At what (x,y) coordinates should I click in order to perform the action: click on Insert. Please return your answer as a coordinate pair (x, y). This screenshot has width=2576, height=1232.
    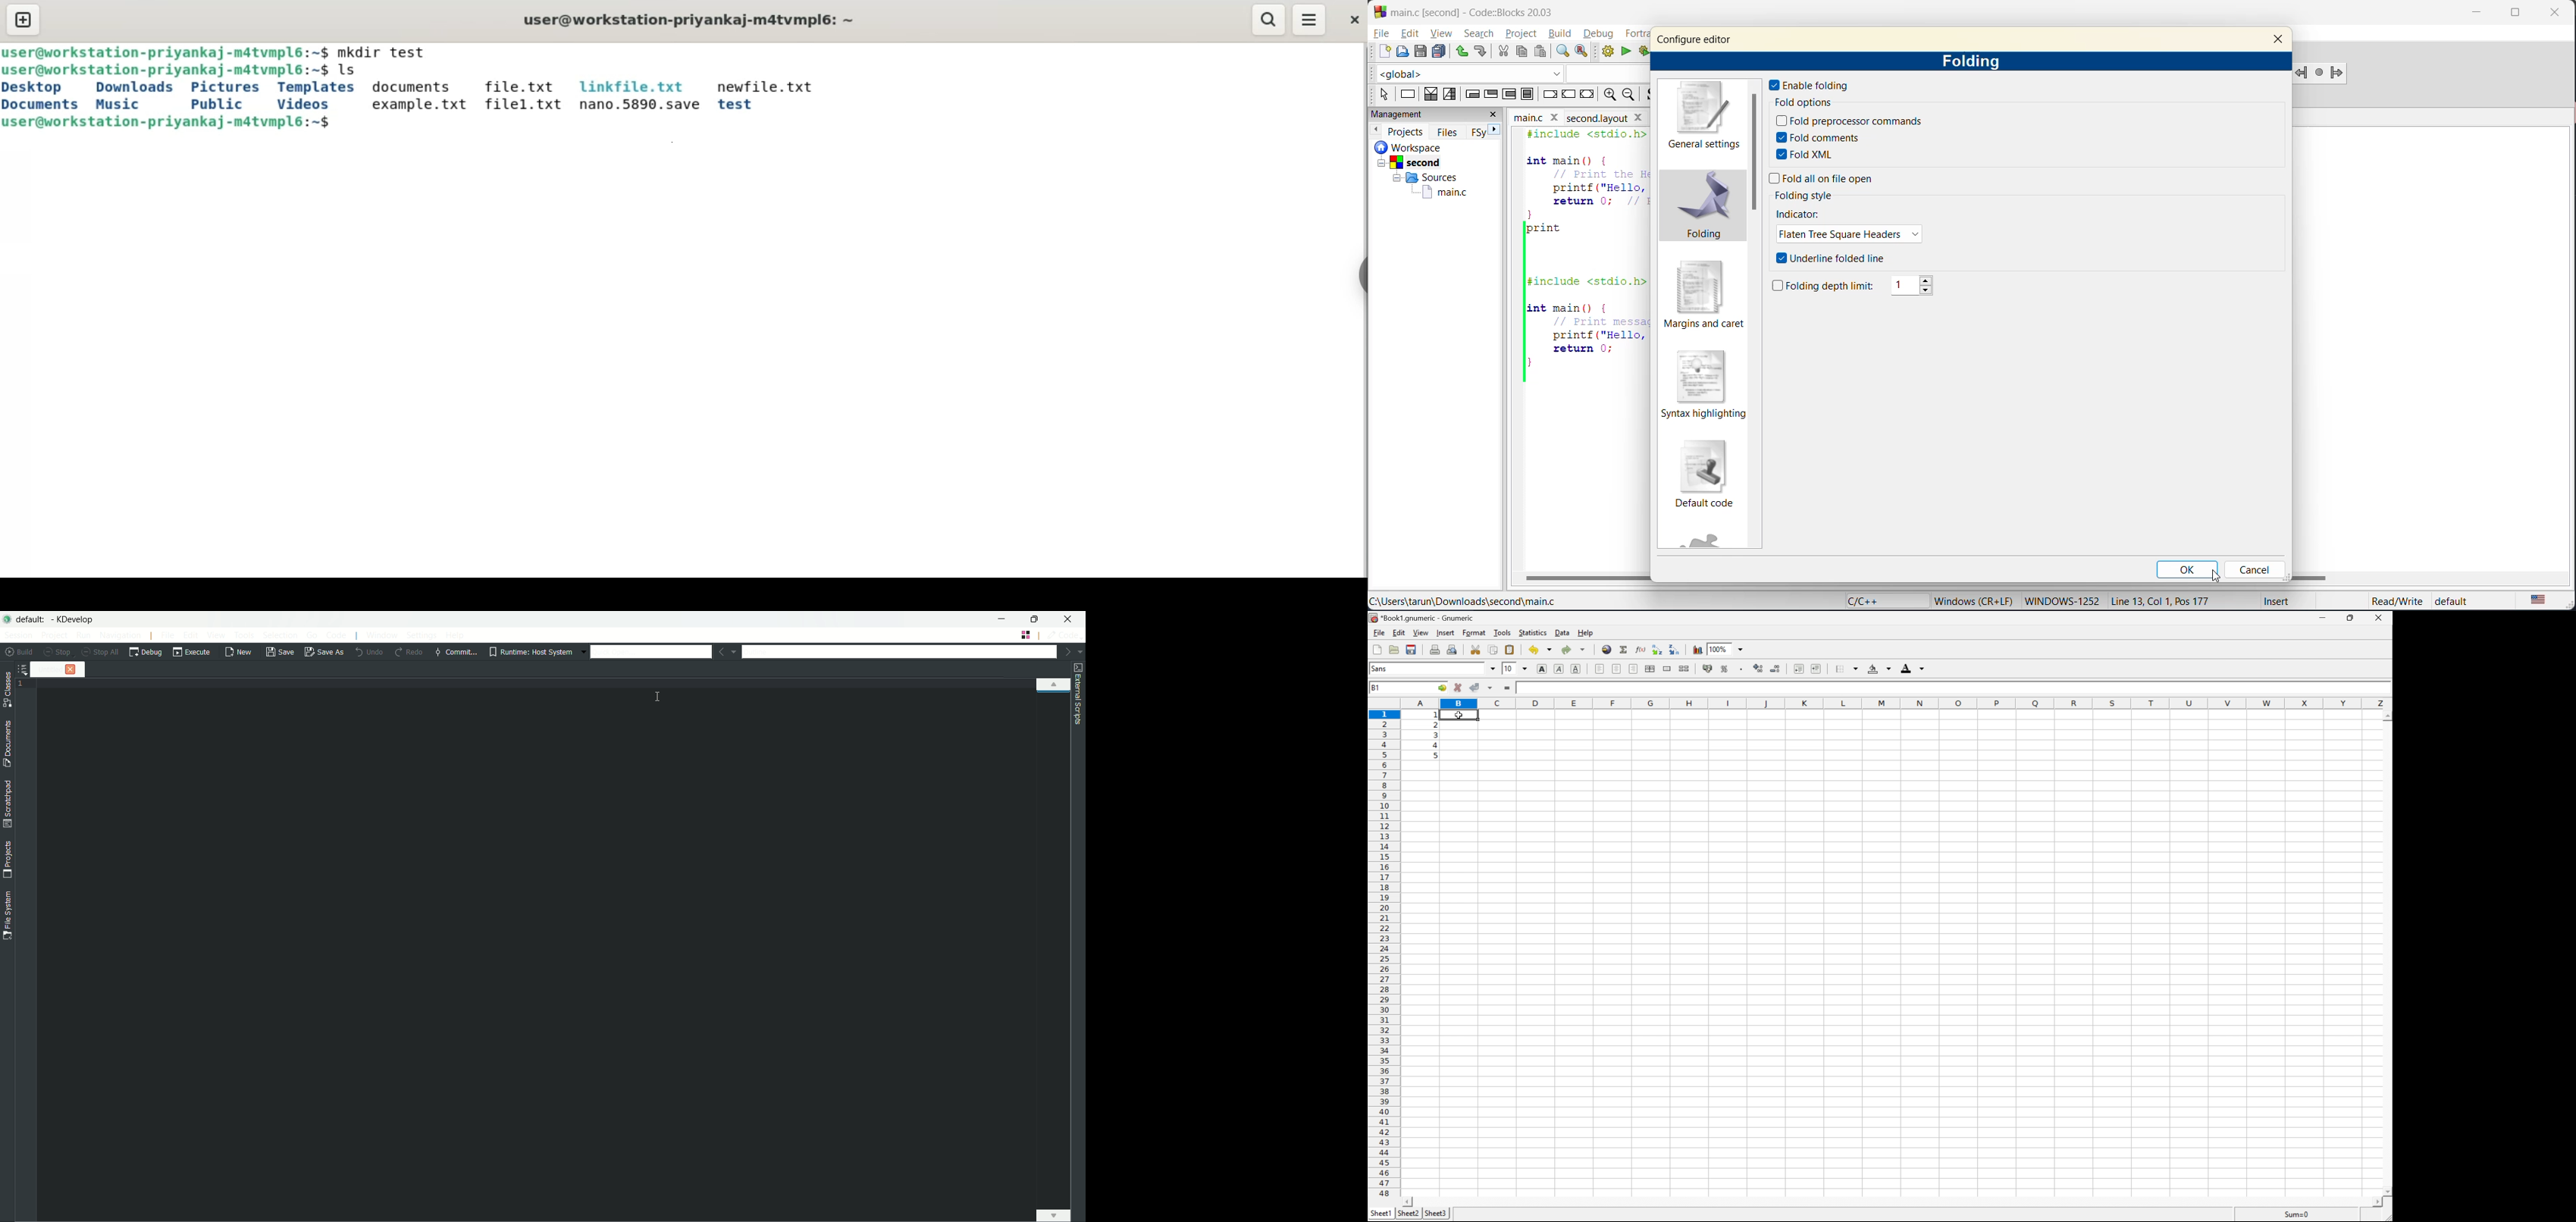
    Looking at the image, I should click on (1446, 633).